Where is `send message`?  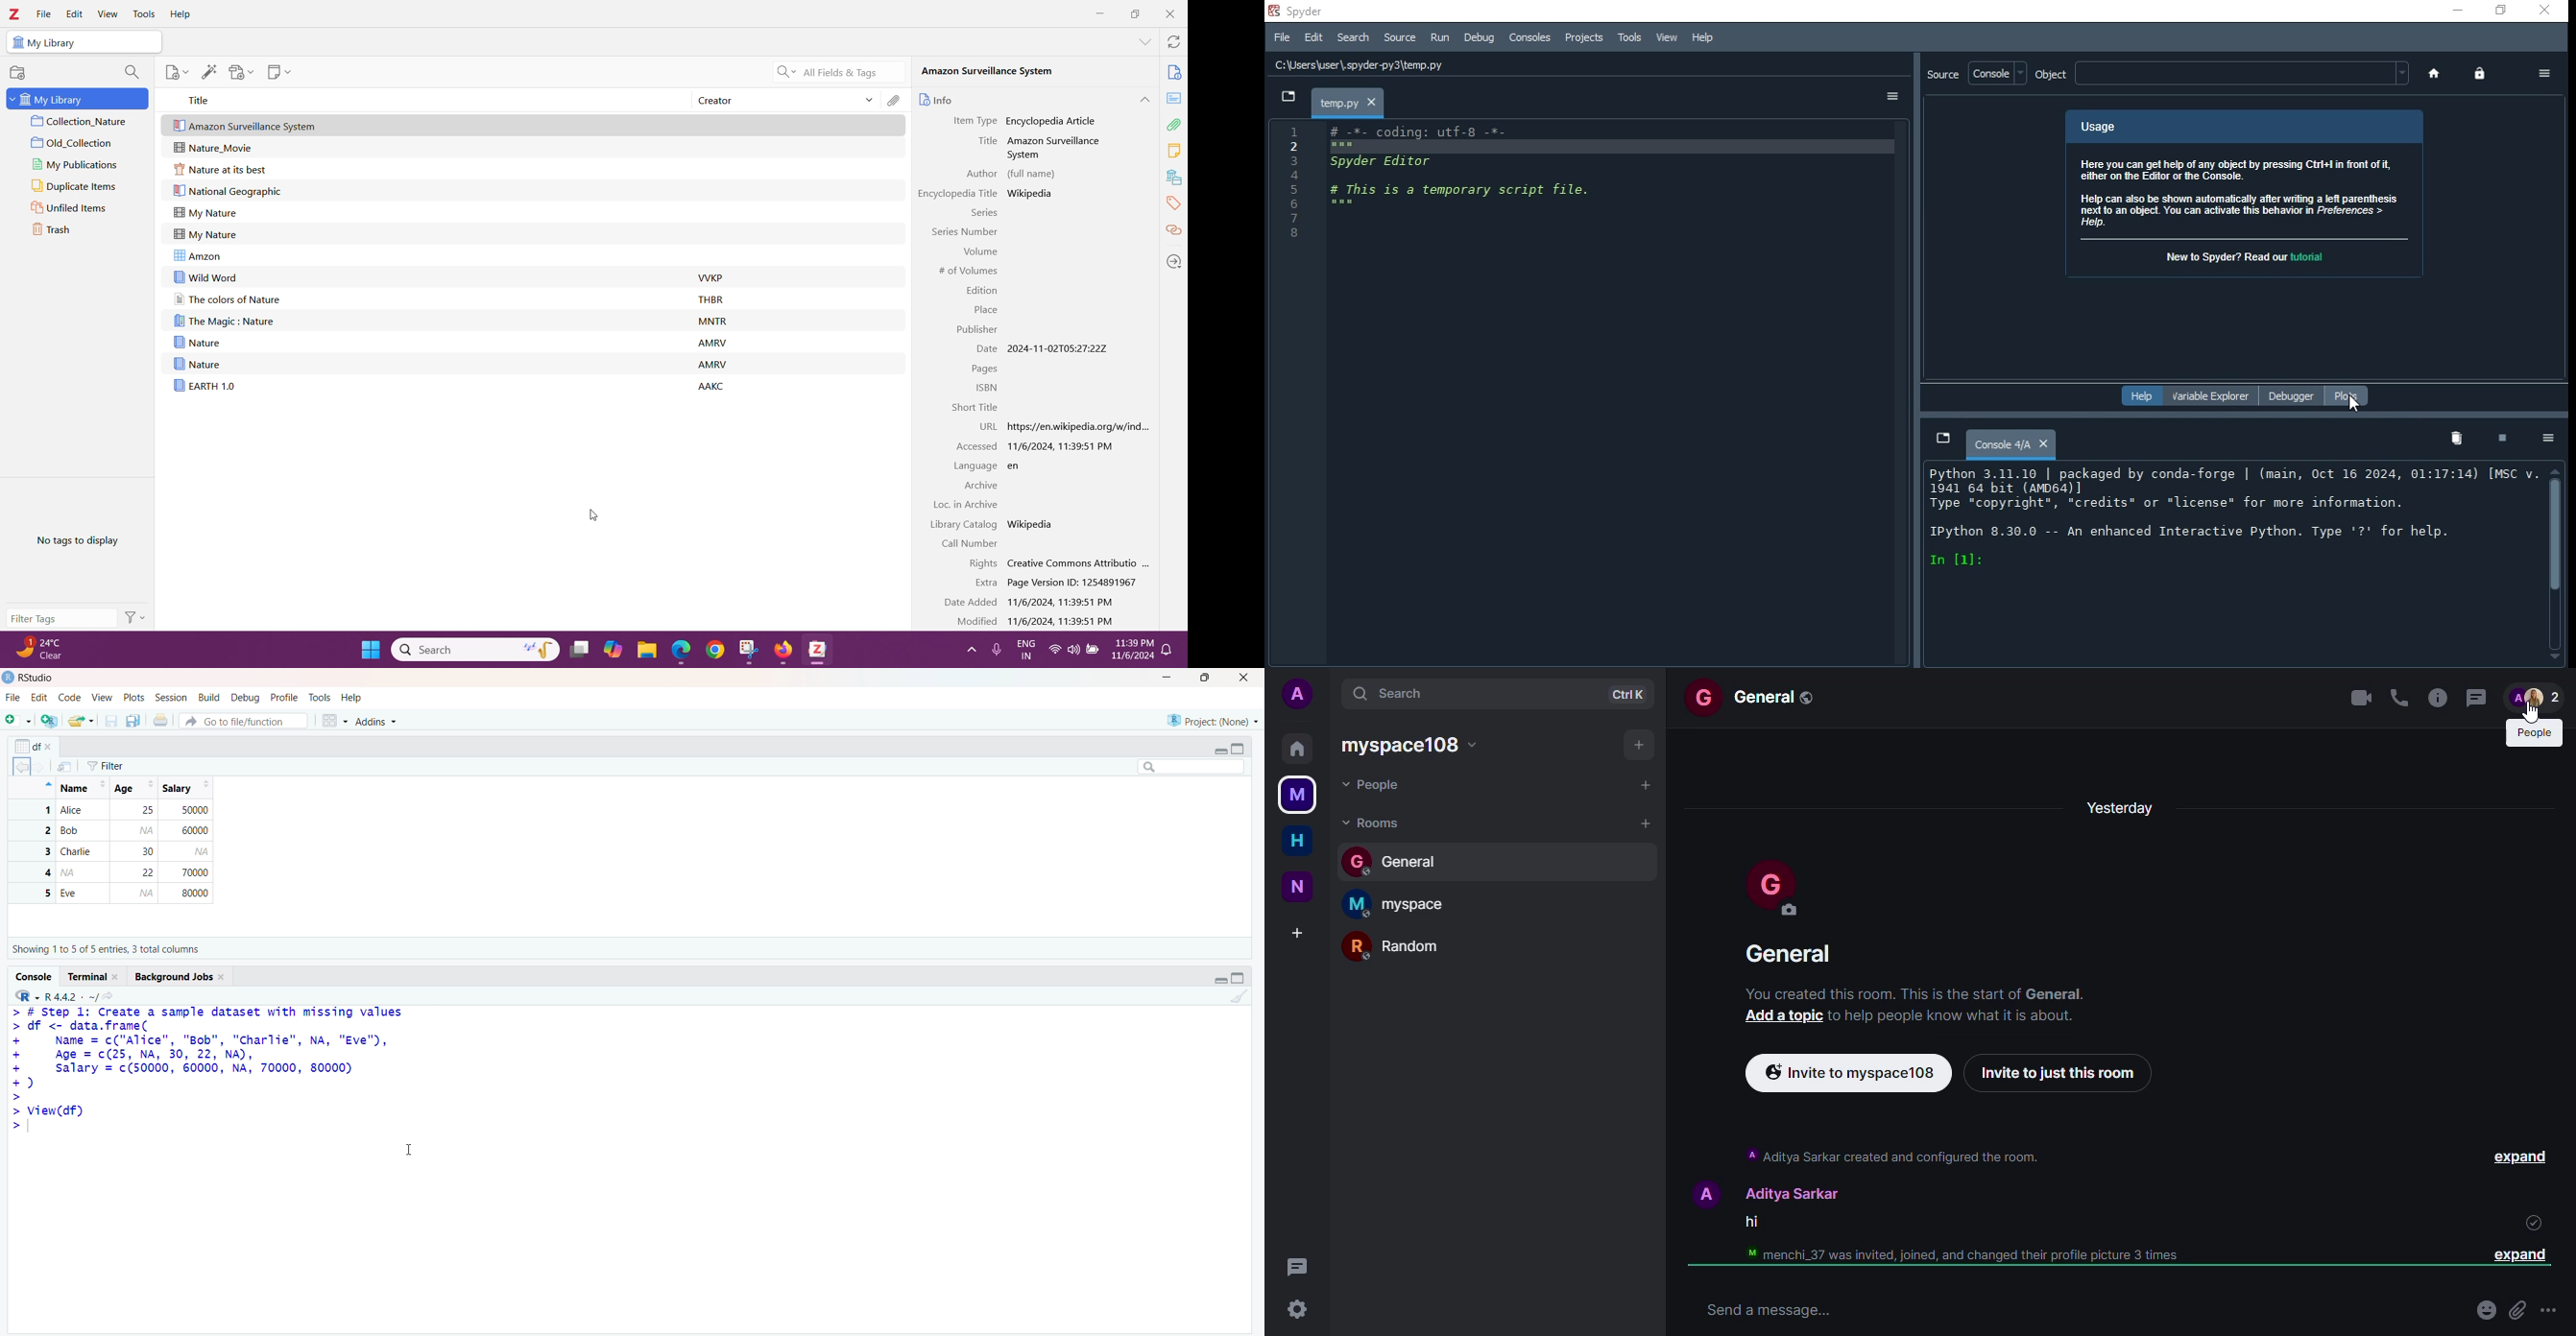
send message is located at coordinates (1791, 1309).